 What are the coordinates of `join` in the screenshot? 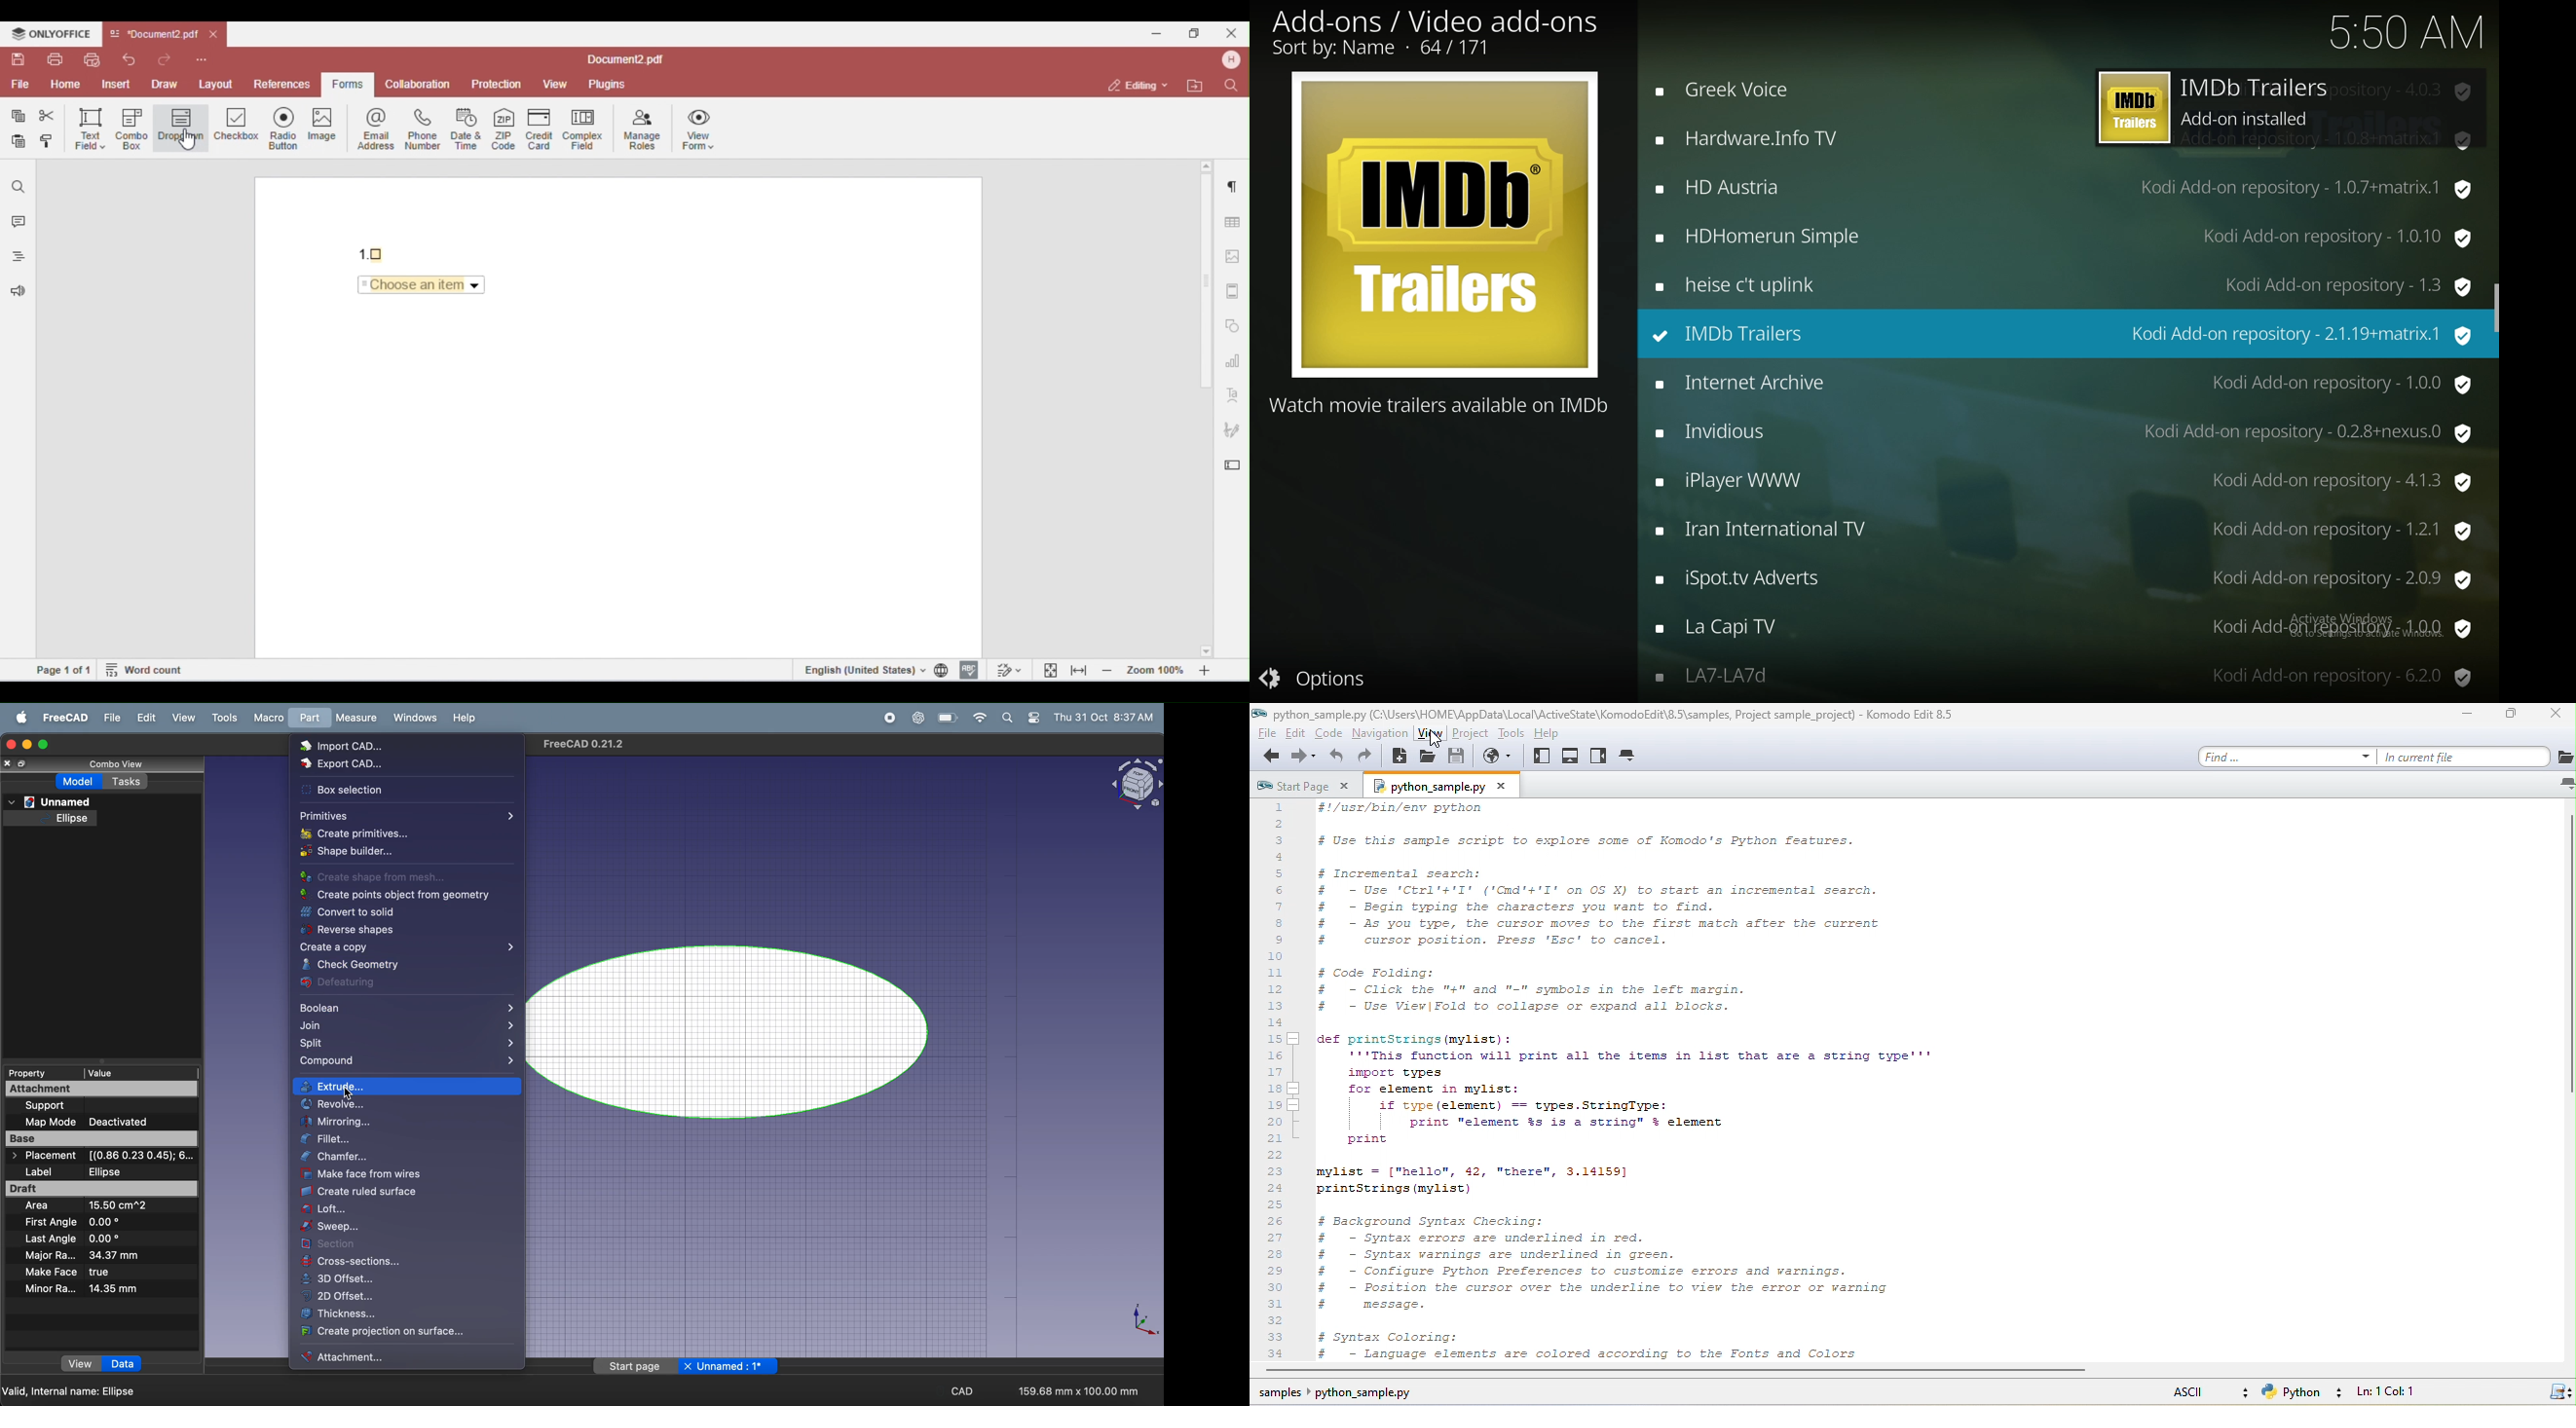 It's located at (405, 1027).